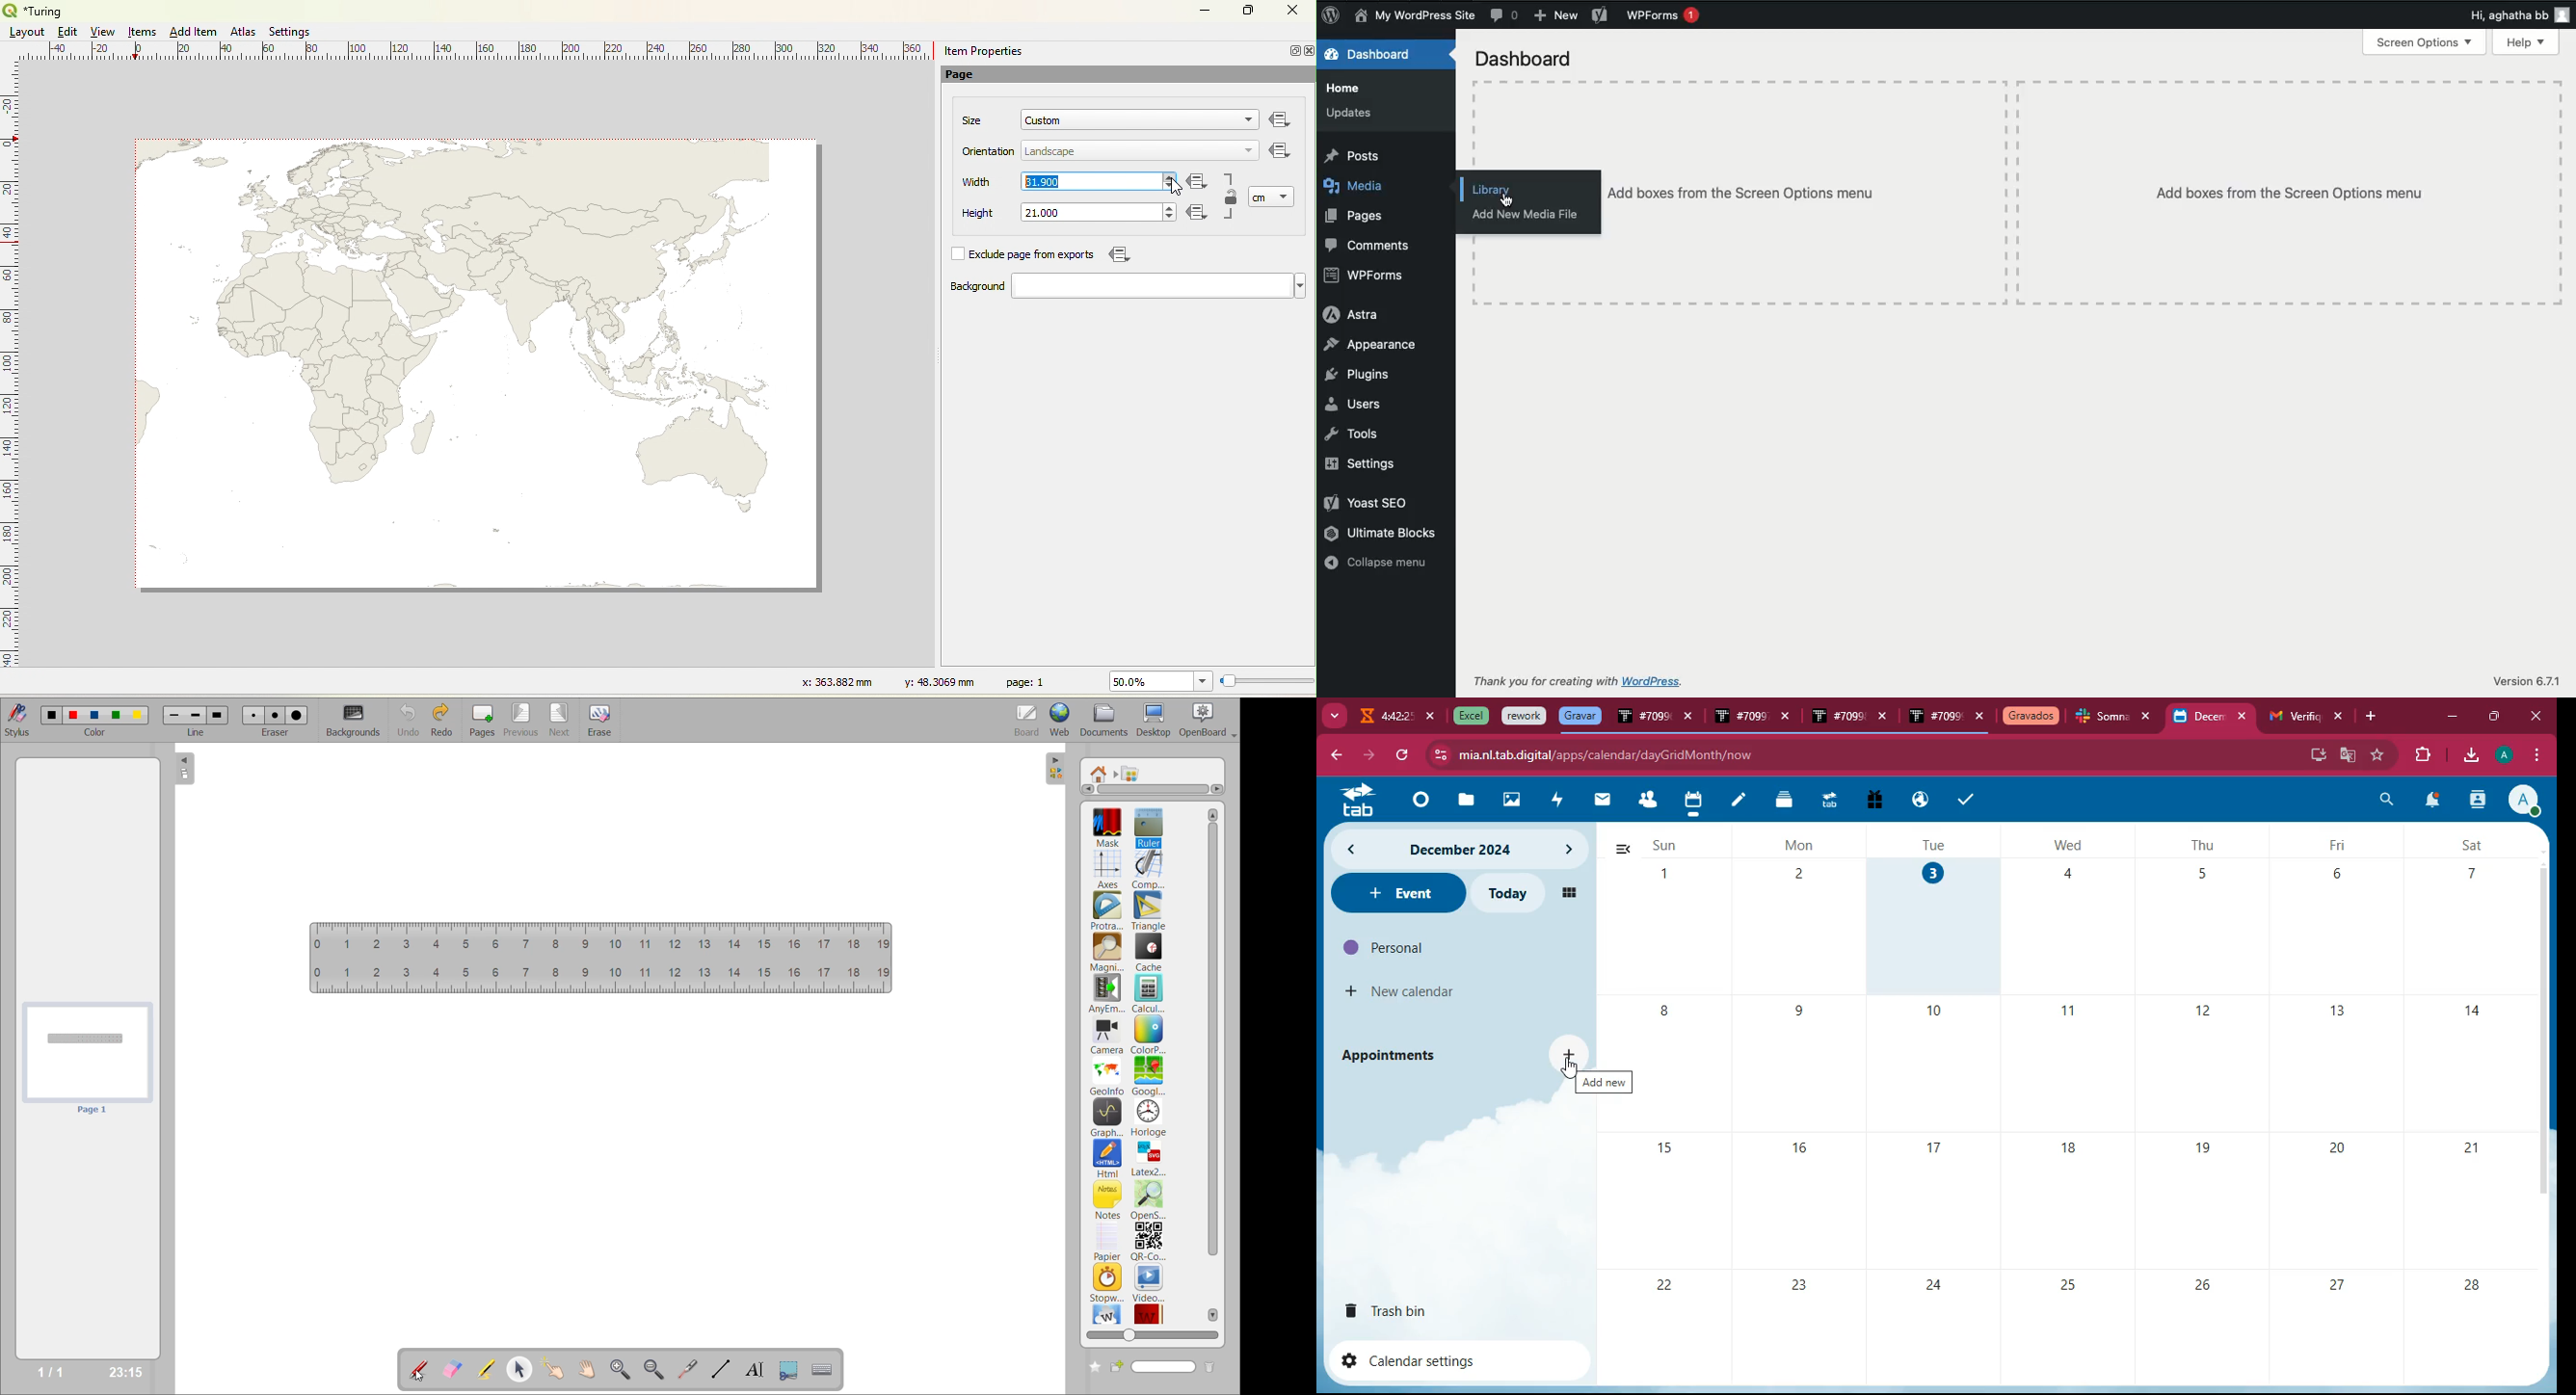  What do you see at coordinates (1396, 893) in the screenshot?
I see `event` at bounding box center [1396, 893].